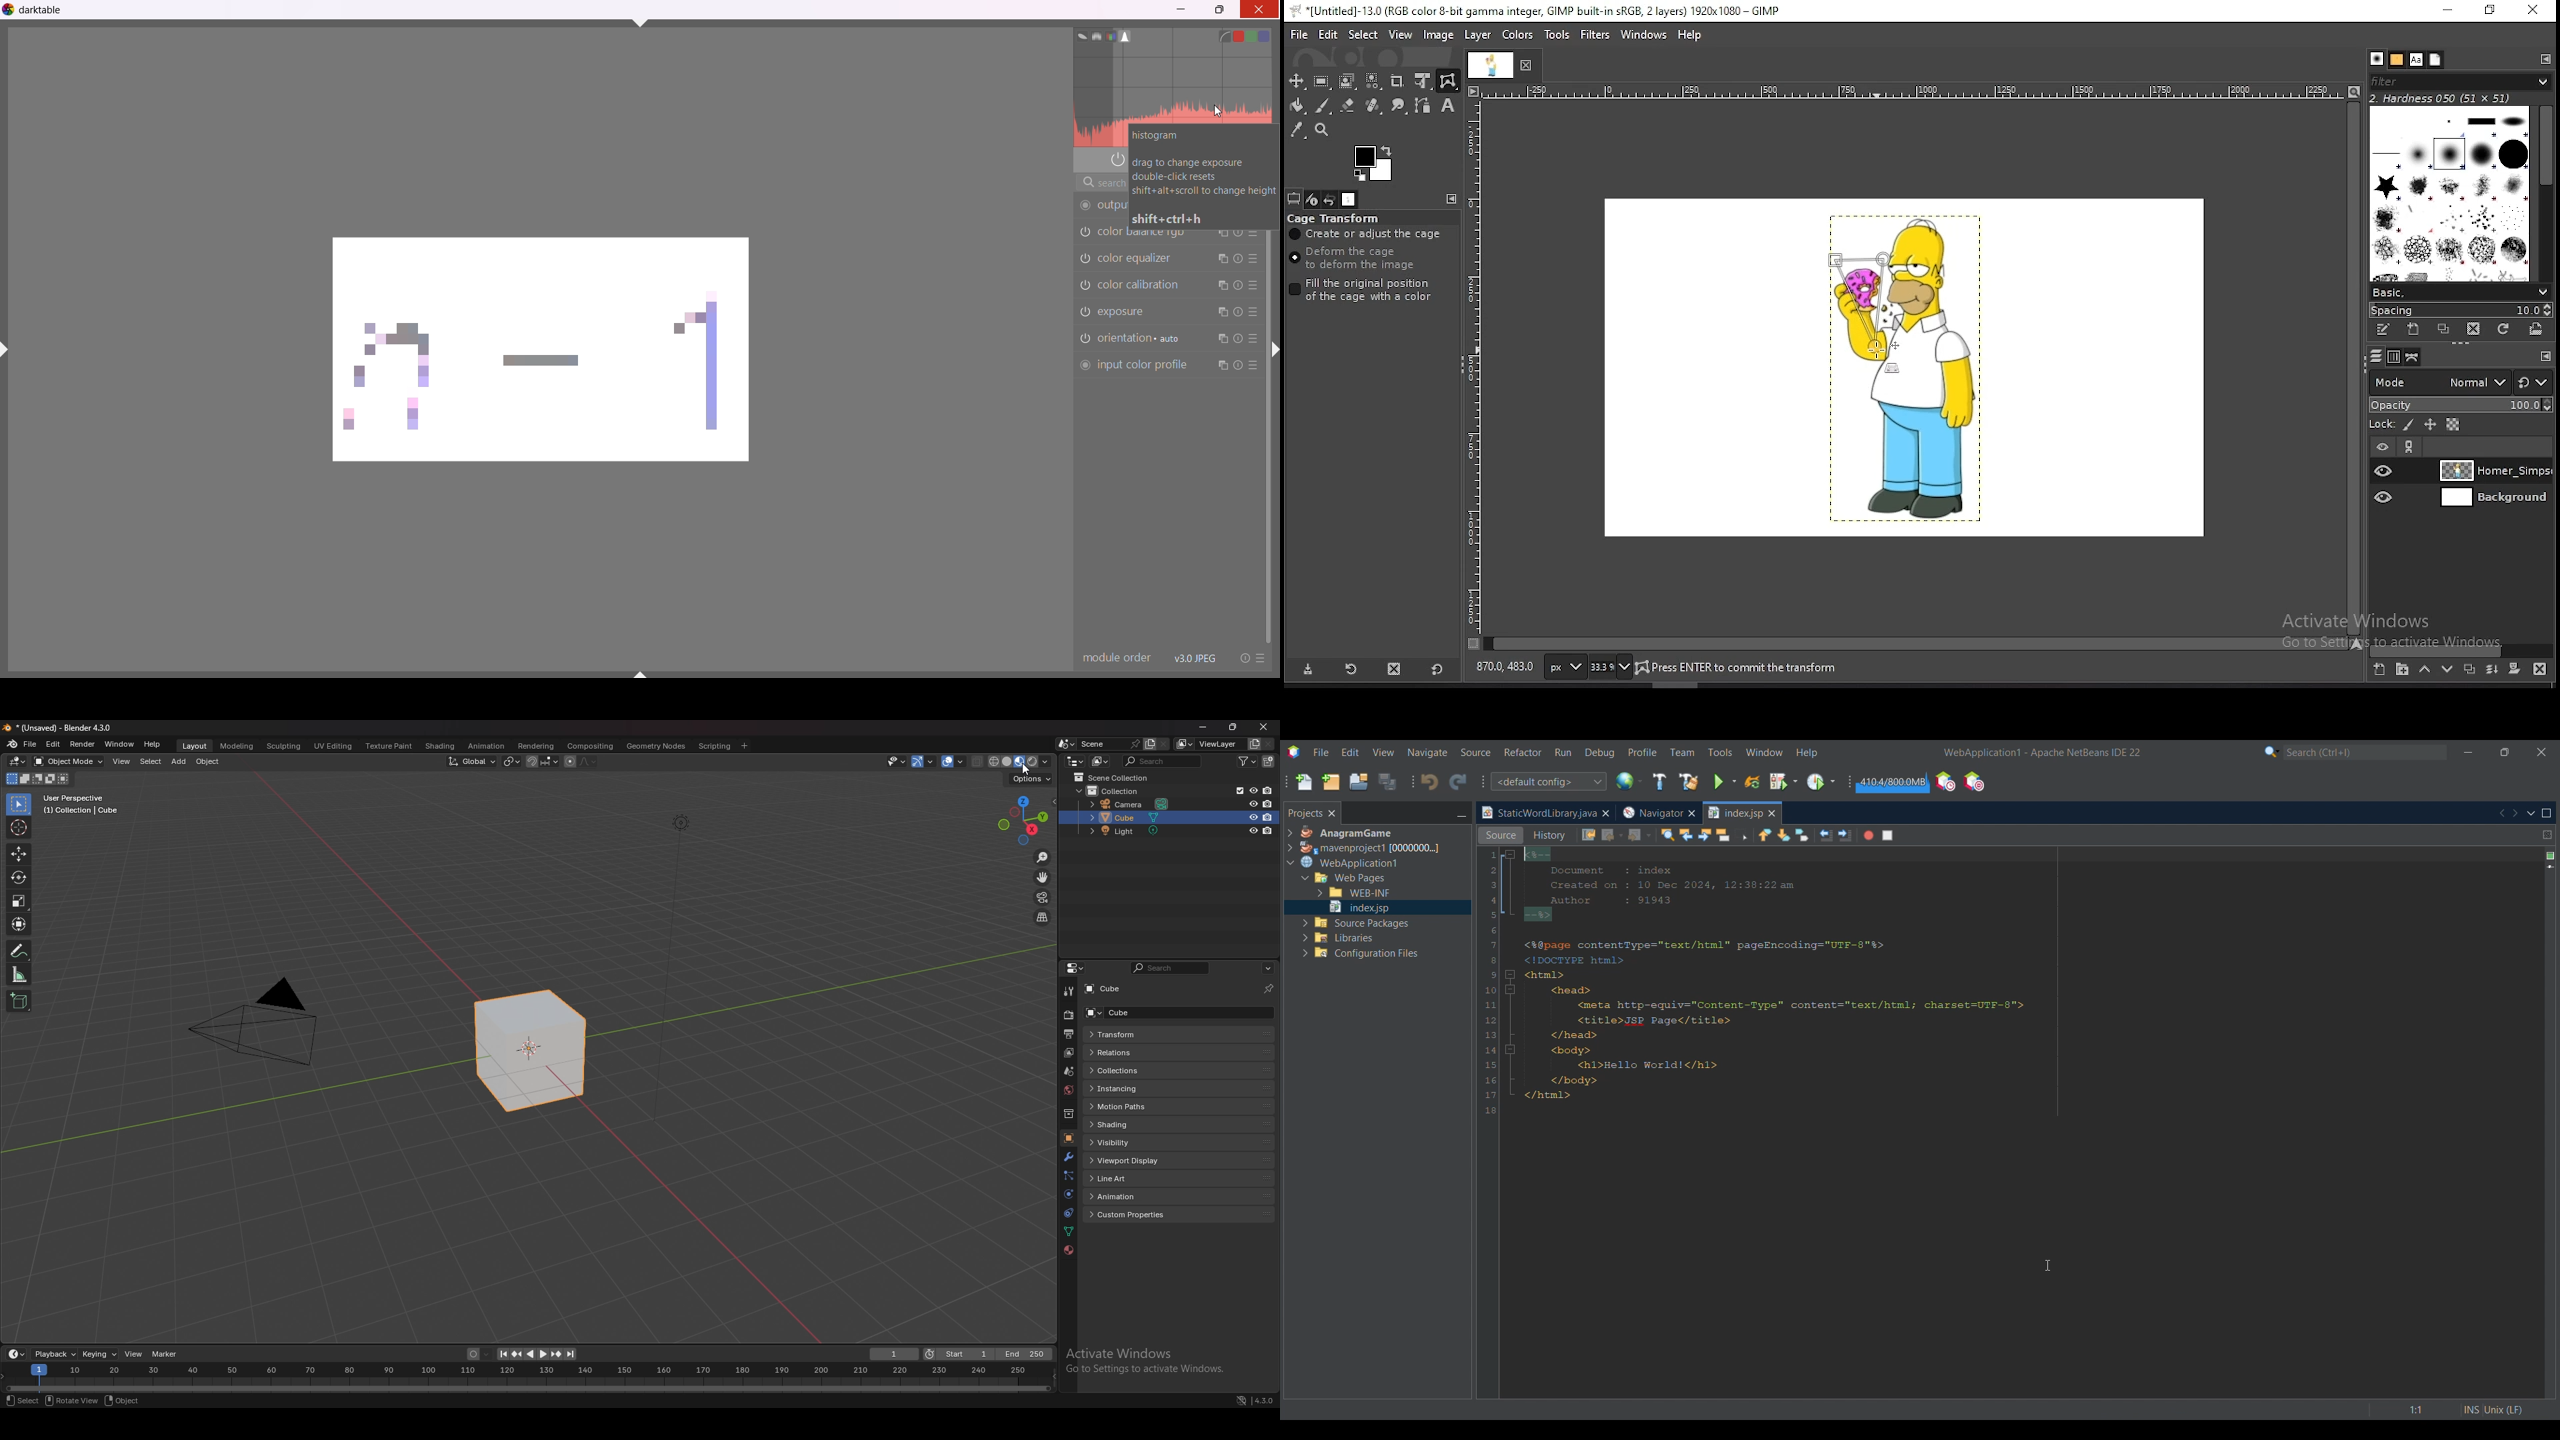  What do you see at coordinates (23, 1400) in the screenshot?
I see `select` at bounding box center [23, 1400].